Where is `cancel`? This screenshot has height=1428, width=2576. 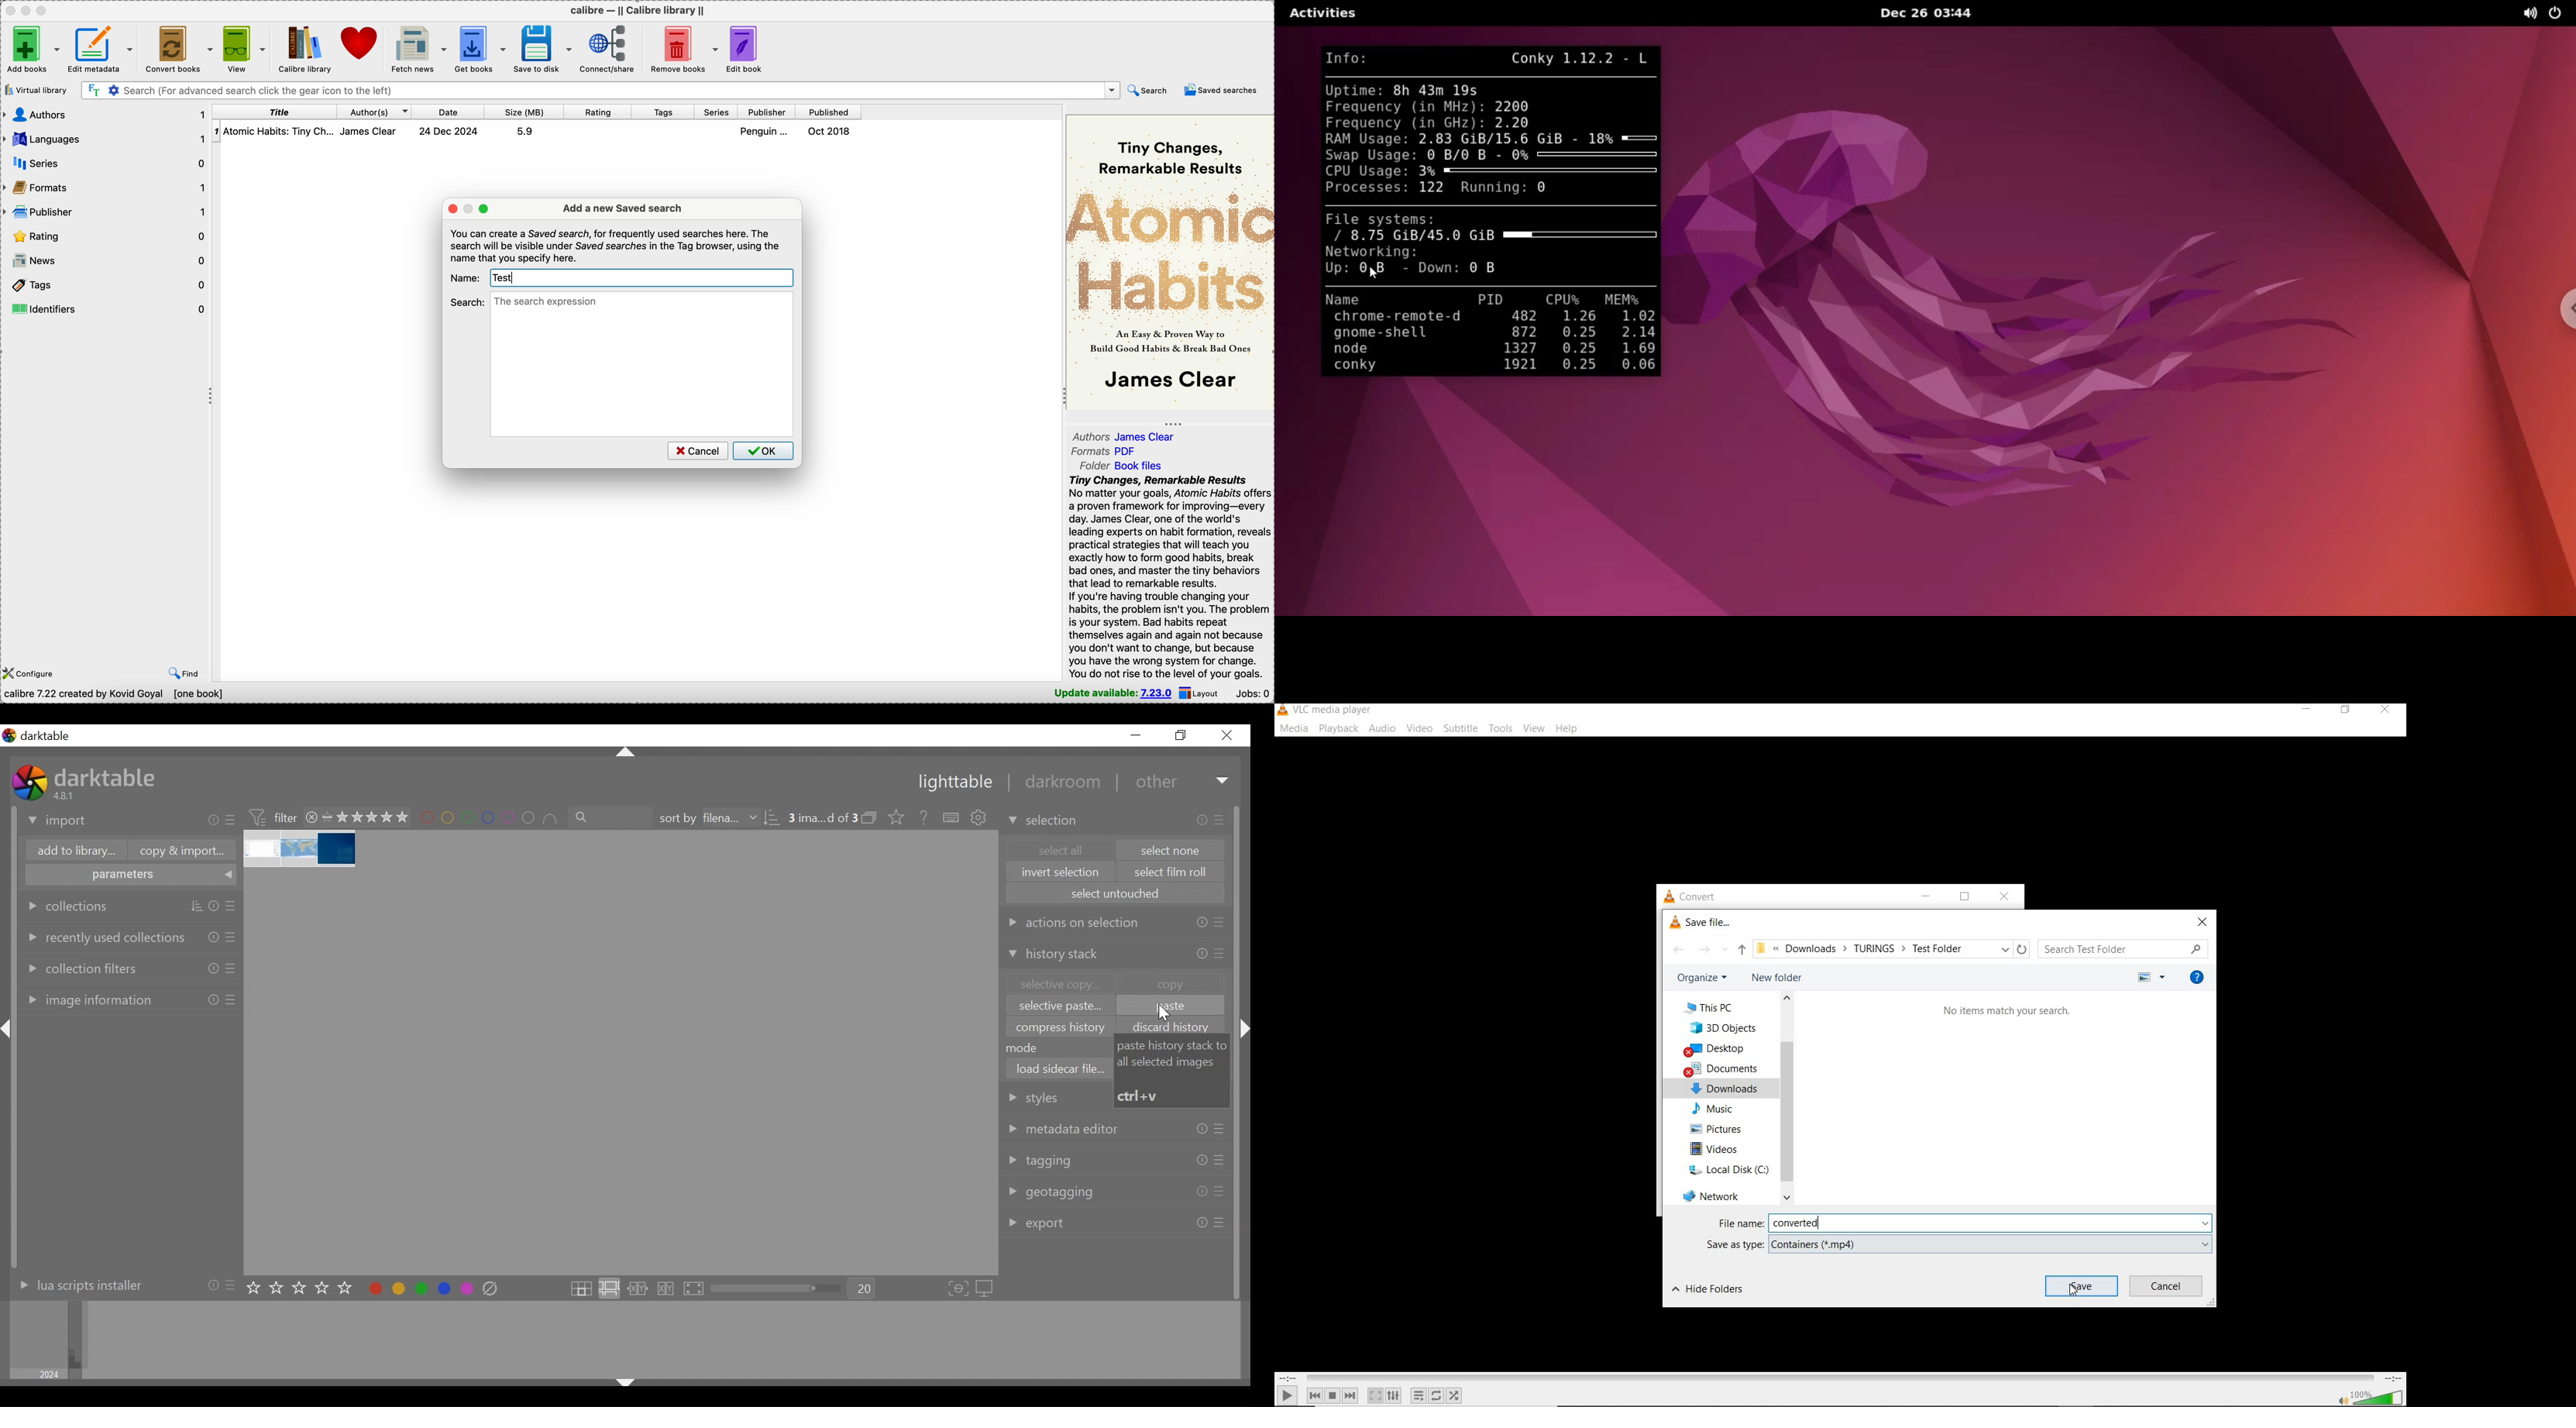
cancel is located at coordinates (2167, 1286).